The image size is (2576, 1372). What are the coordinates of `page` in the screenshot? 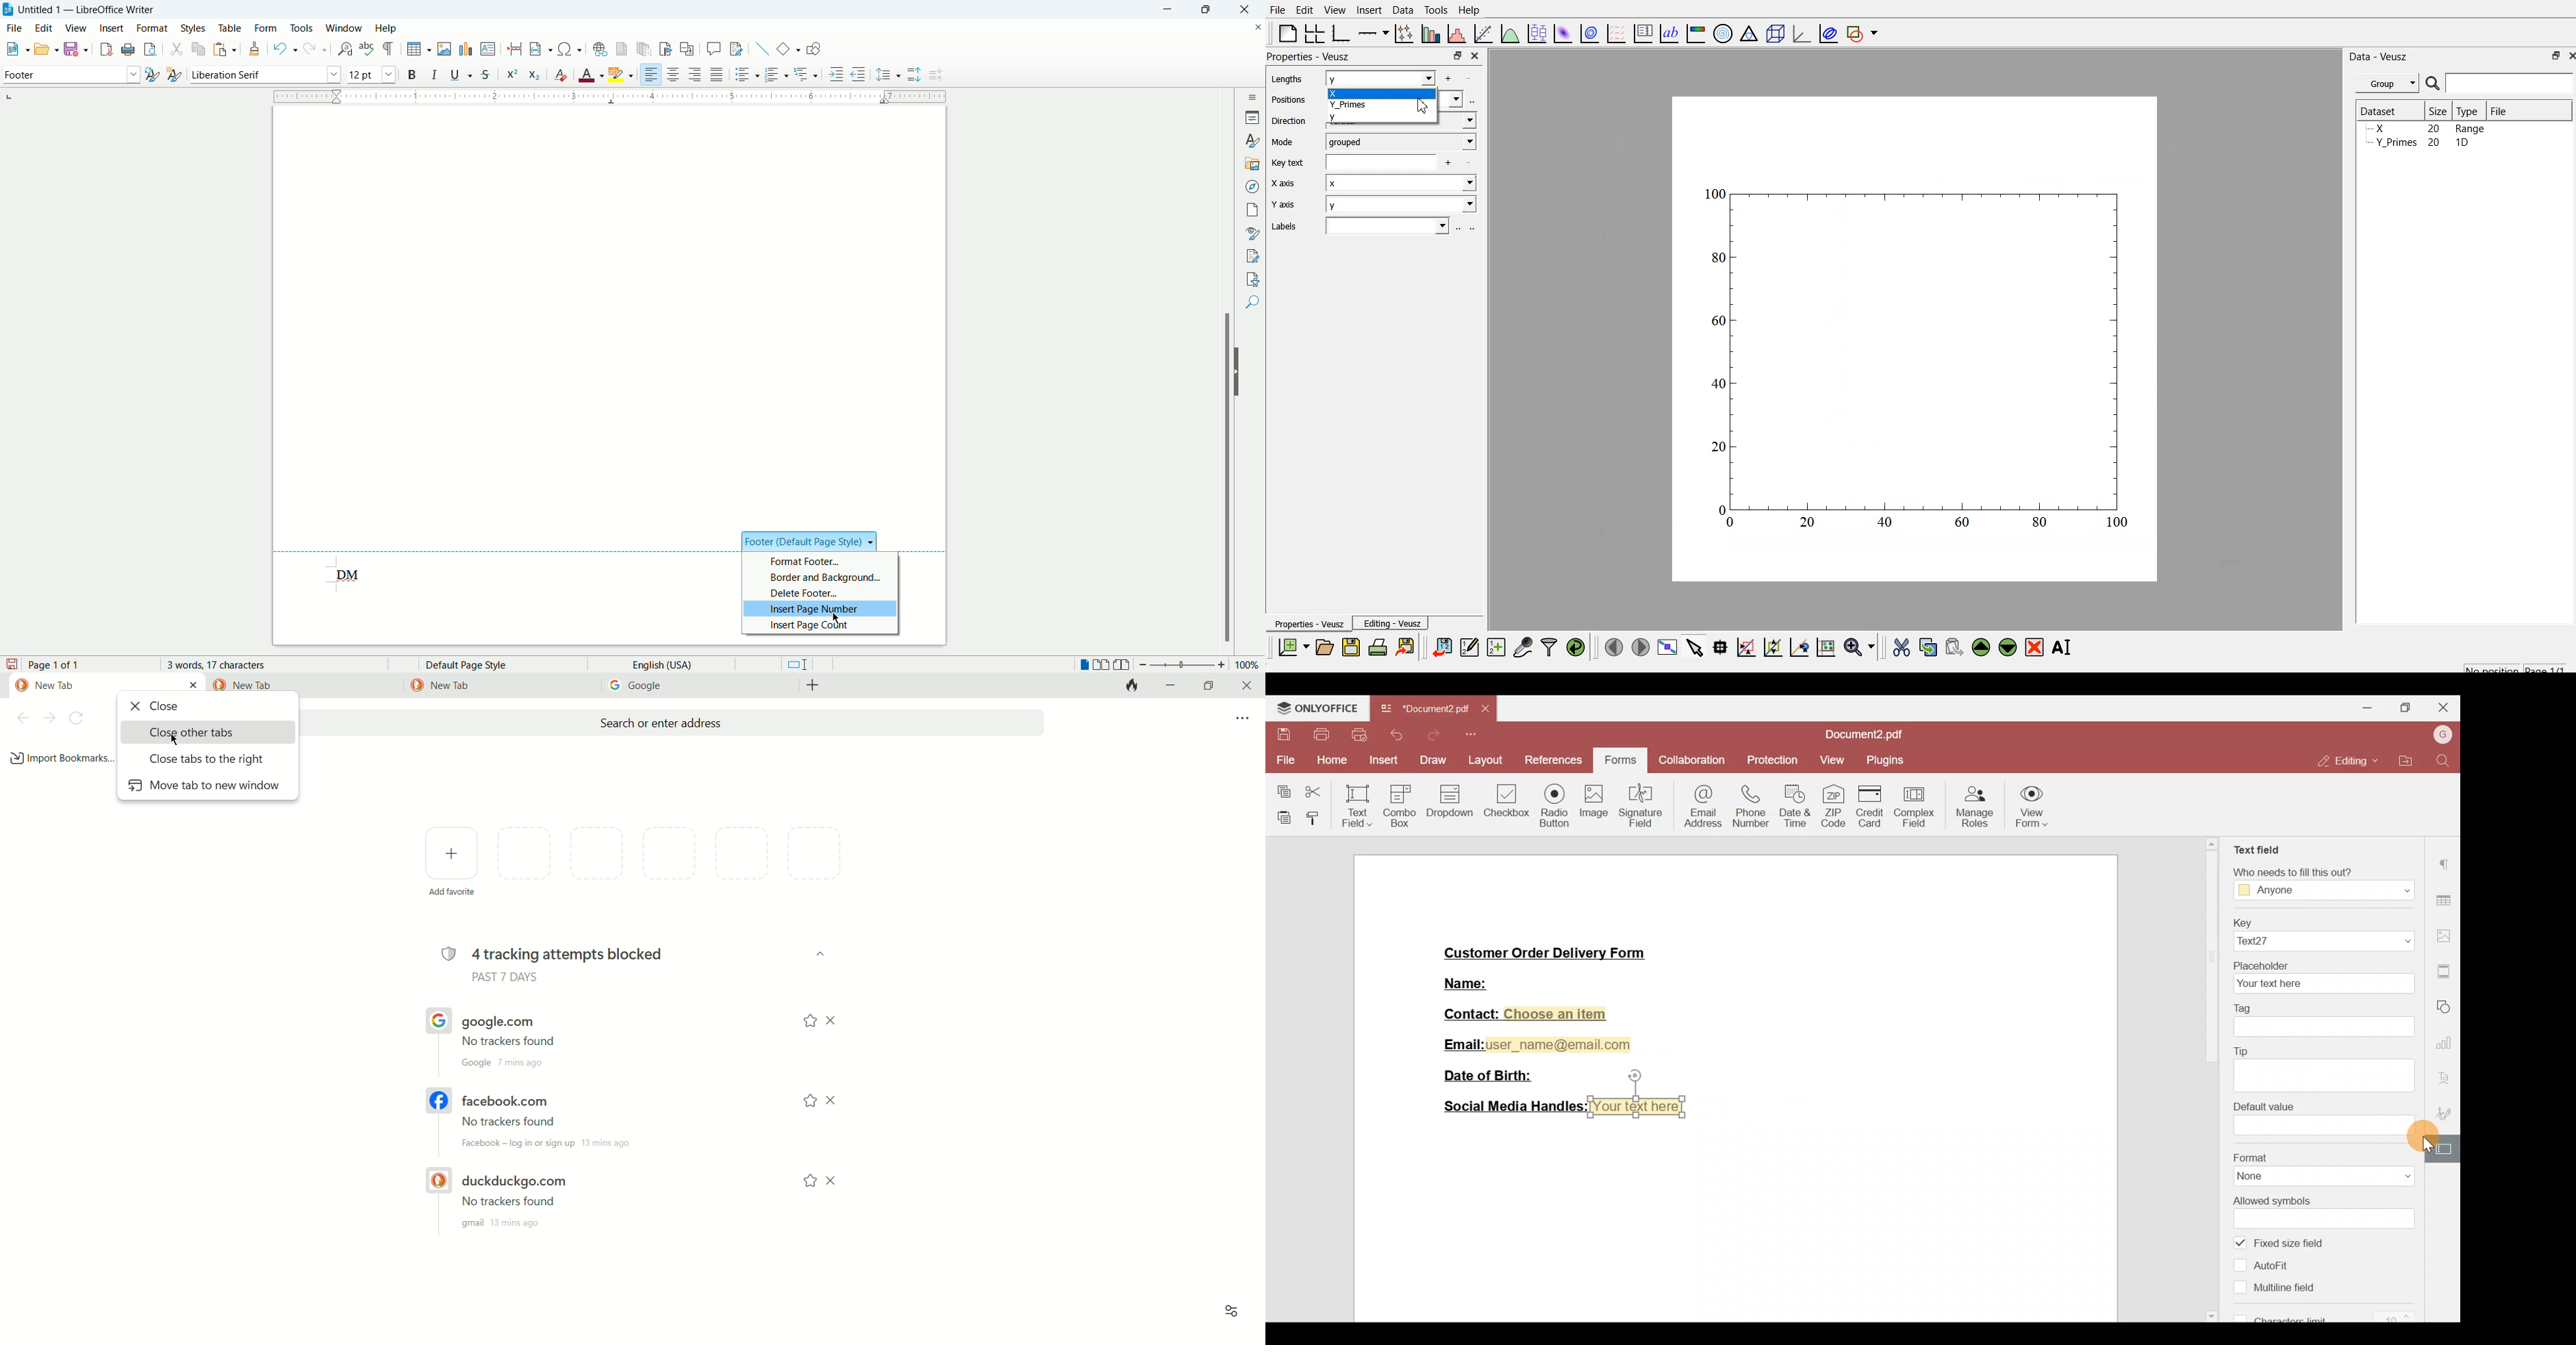 It's located at (1255, 208).